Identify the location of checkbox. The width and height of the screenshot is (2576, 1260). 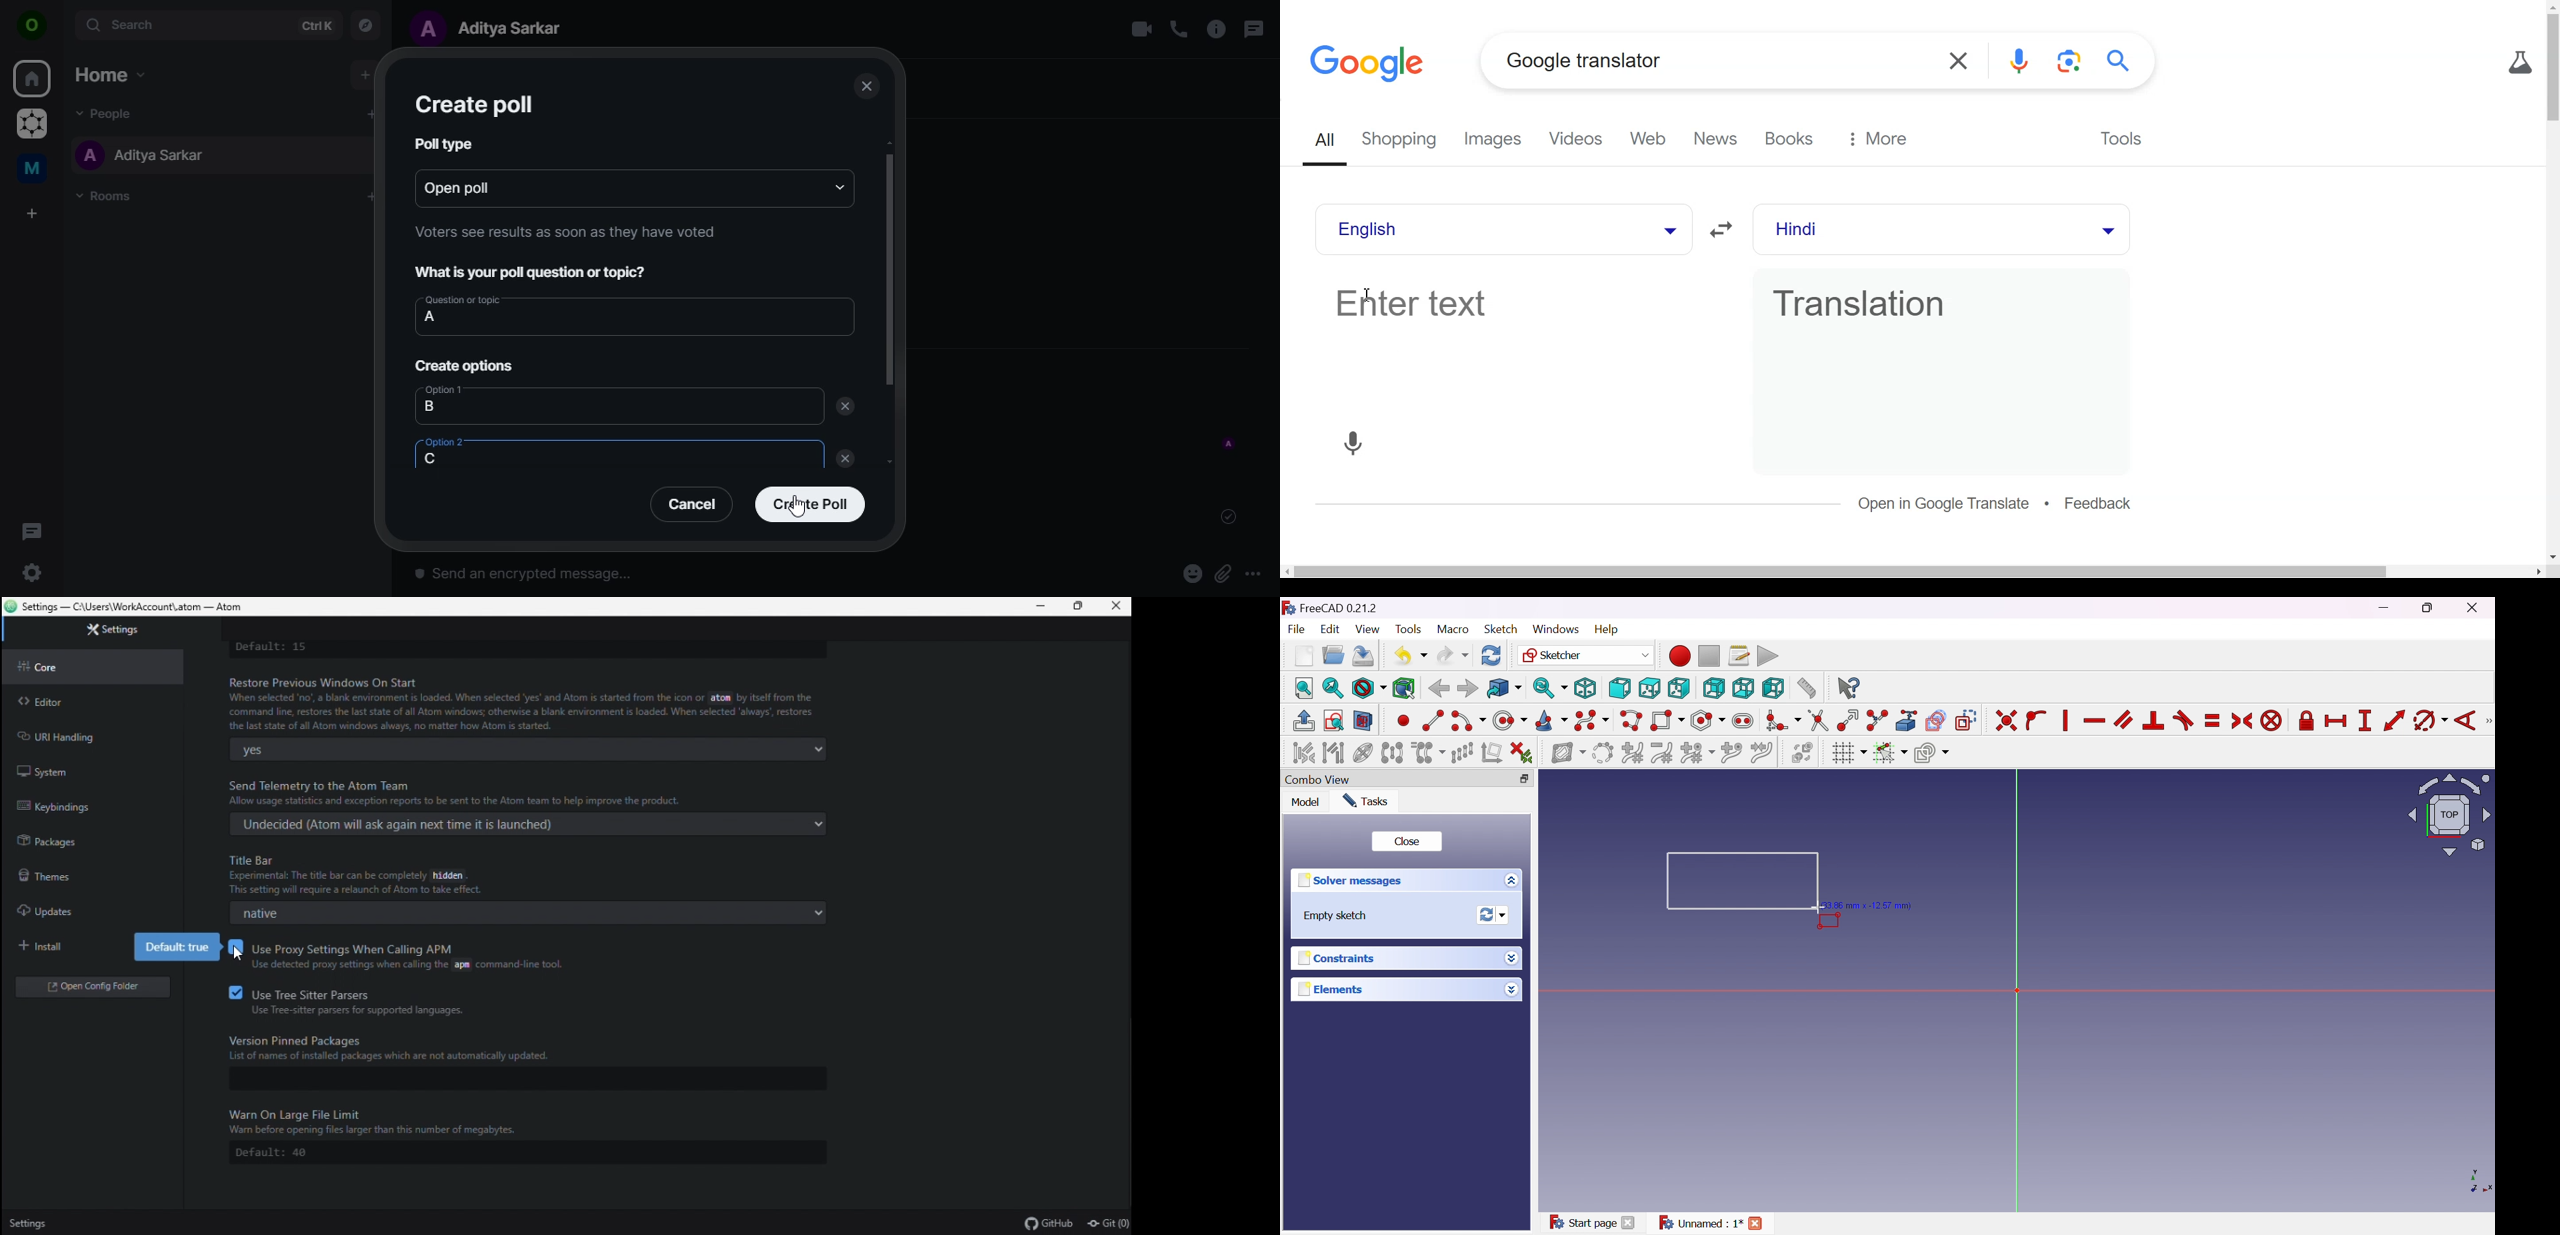
(232, 992).